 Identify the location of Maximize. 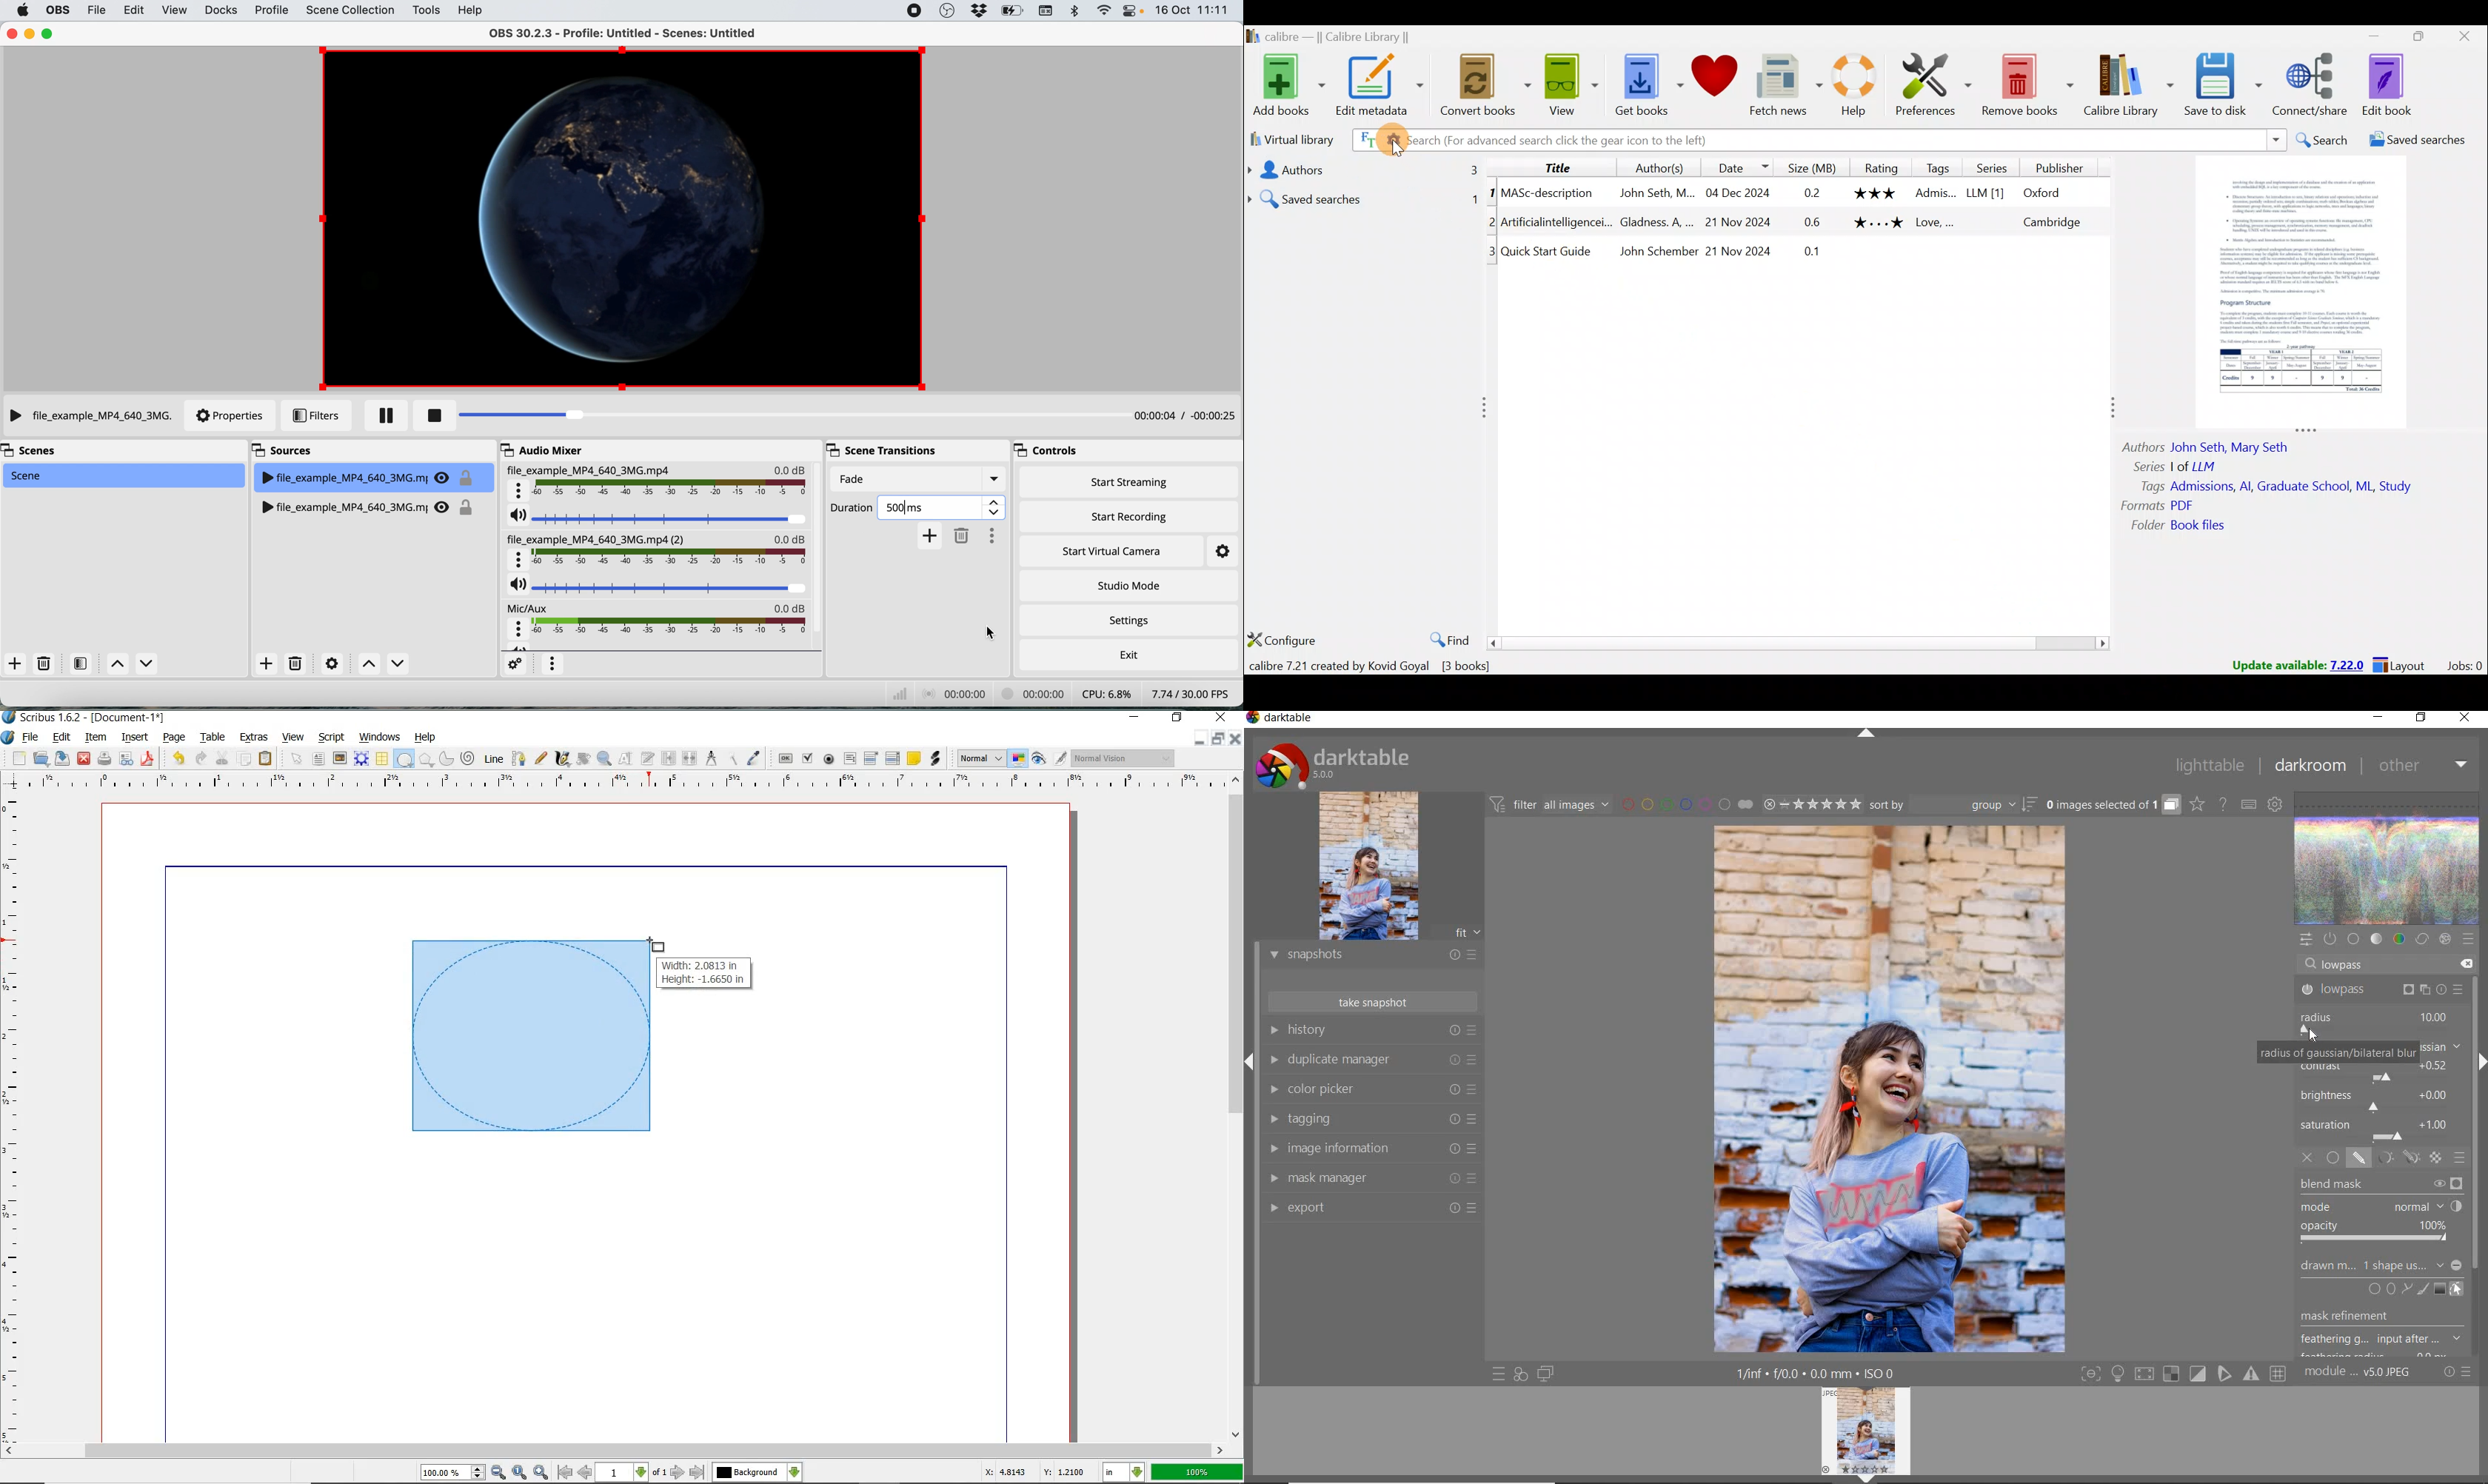
(2413, 39).